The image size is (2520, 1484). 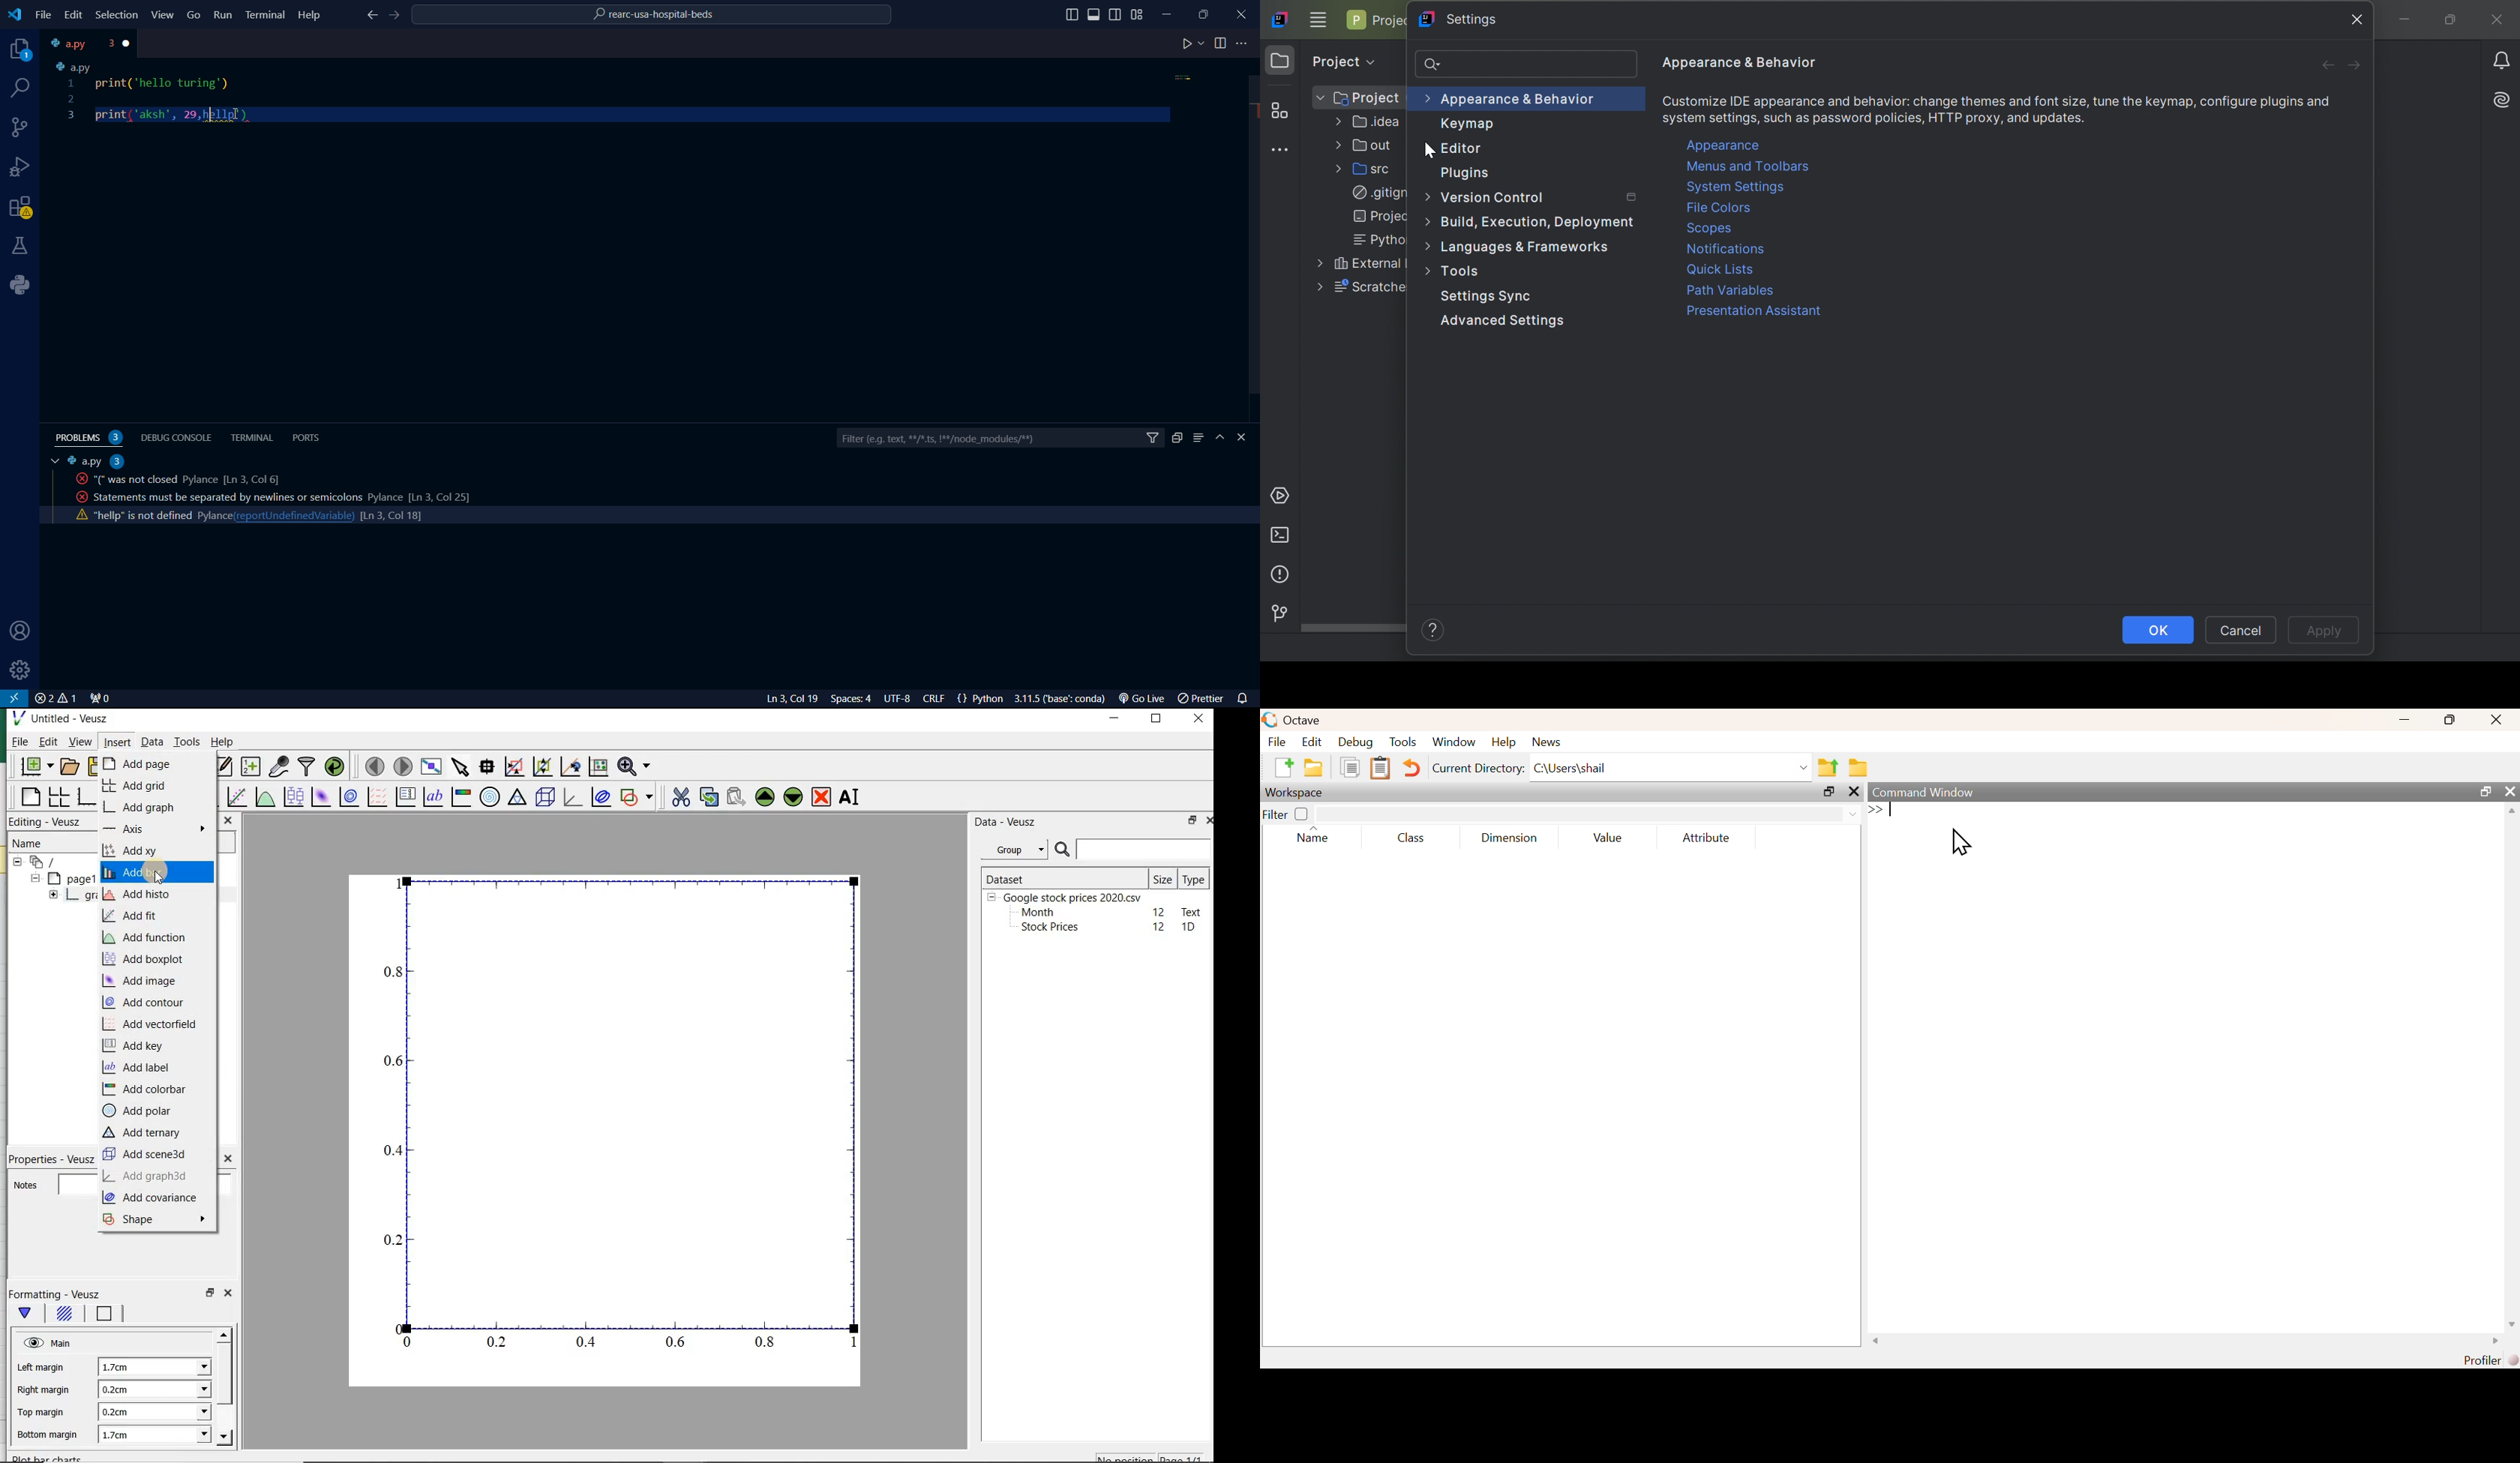 What do you see at coordinates (517, 798) in the screenshot?
I see `ternary graph` at bounding box center [517, 798].